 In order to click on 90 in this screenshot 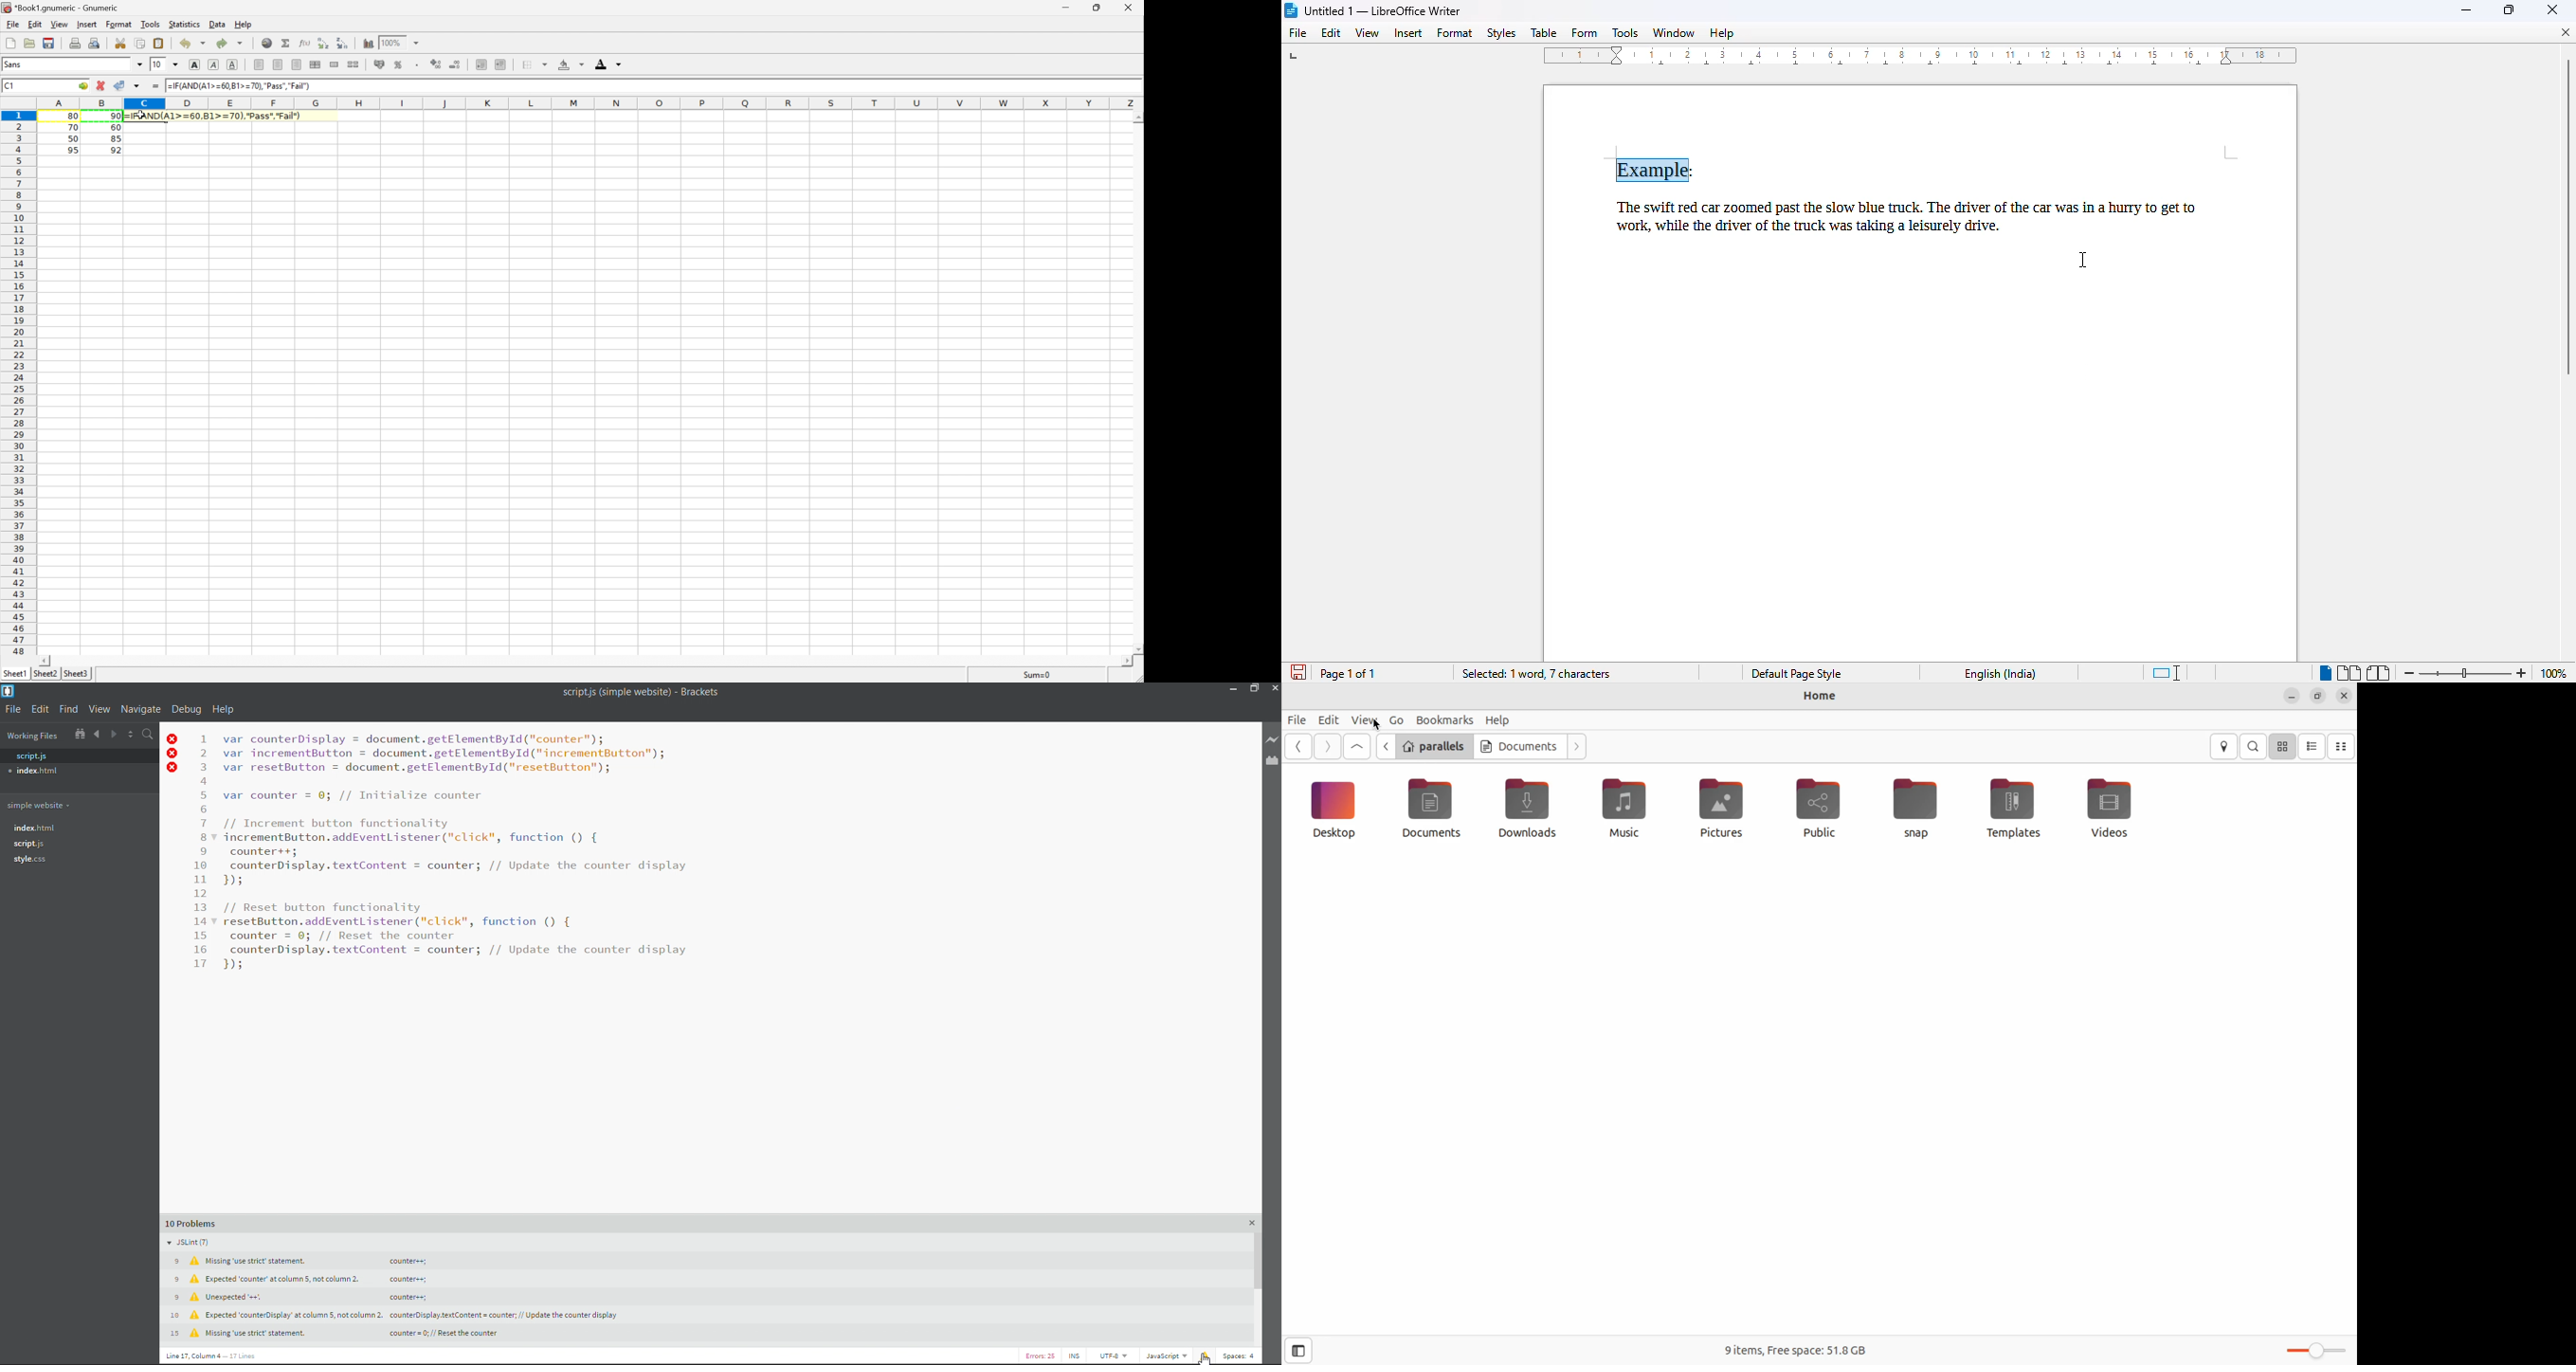, I will do `click(115, 116)`.